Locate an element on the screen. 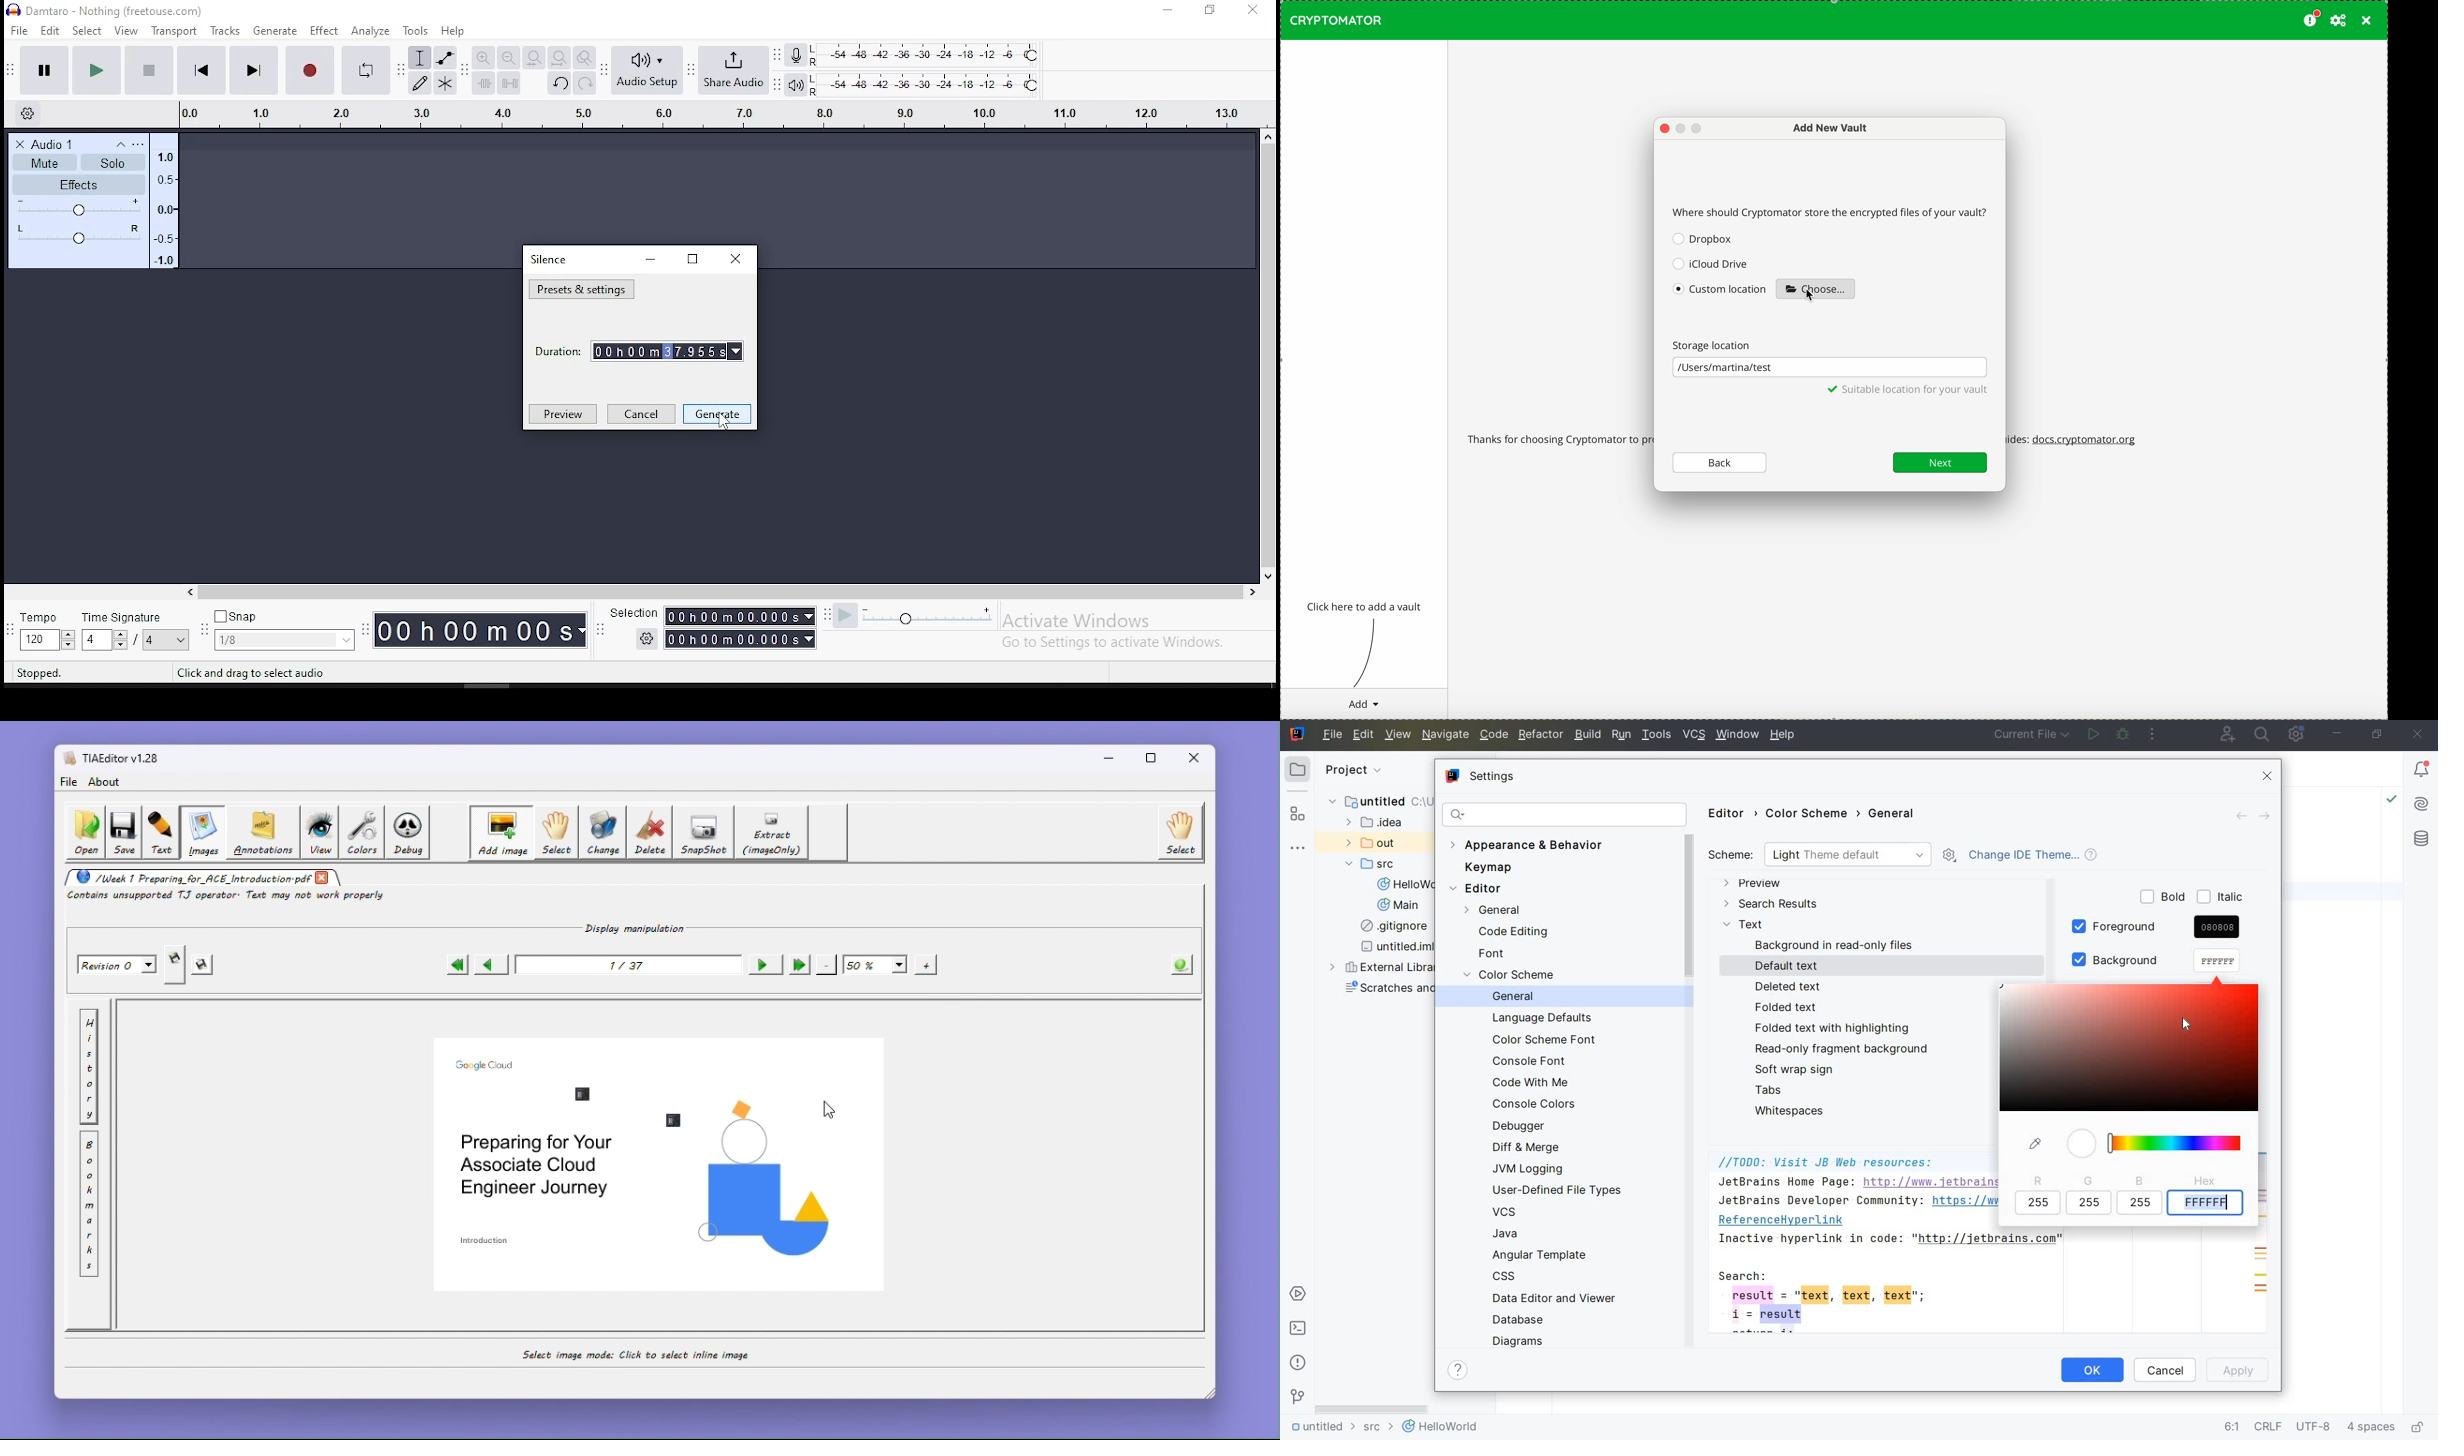 This screenshot has height=1456, width=2464. Timer with settings is located at coordinates (721, 643).